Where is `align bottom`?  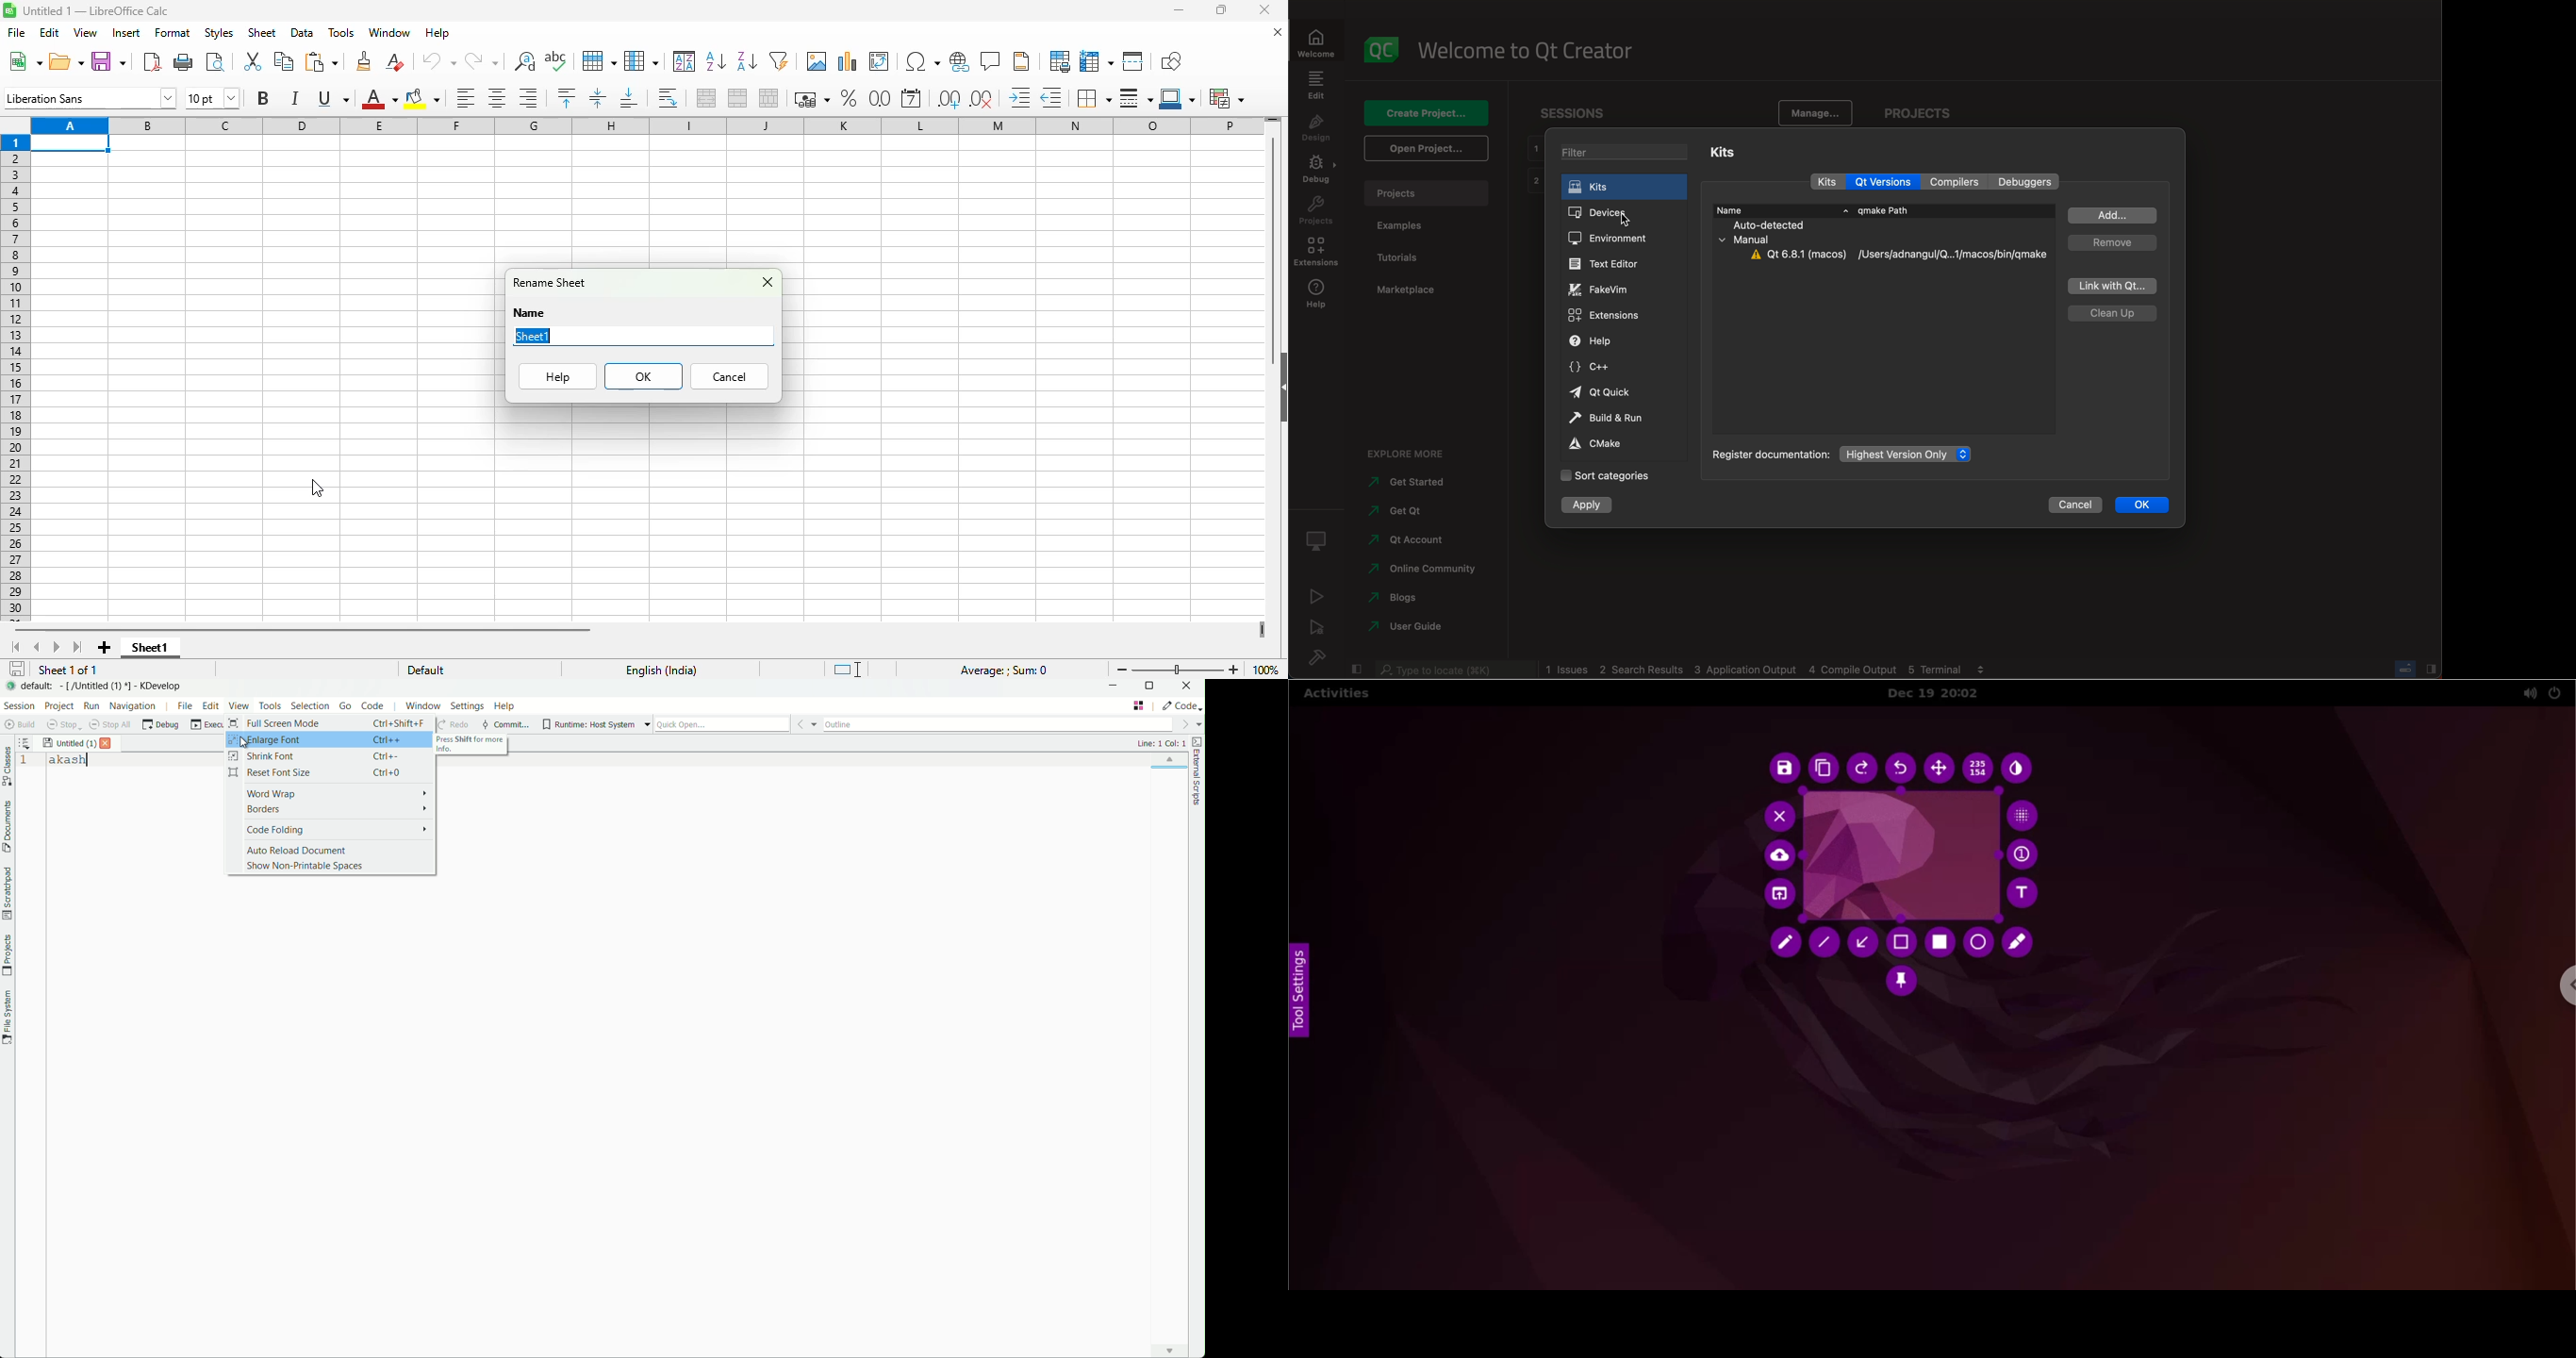 align bottom is located at coordinates (630, 98).